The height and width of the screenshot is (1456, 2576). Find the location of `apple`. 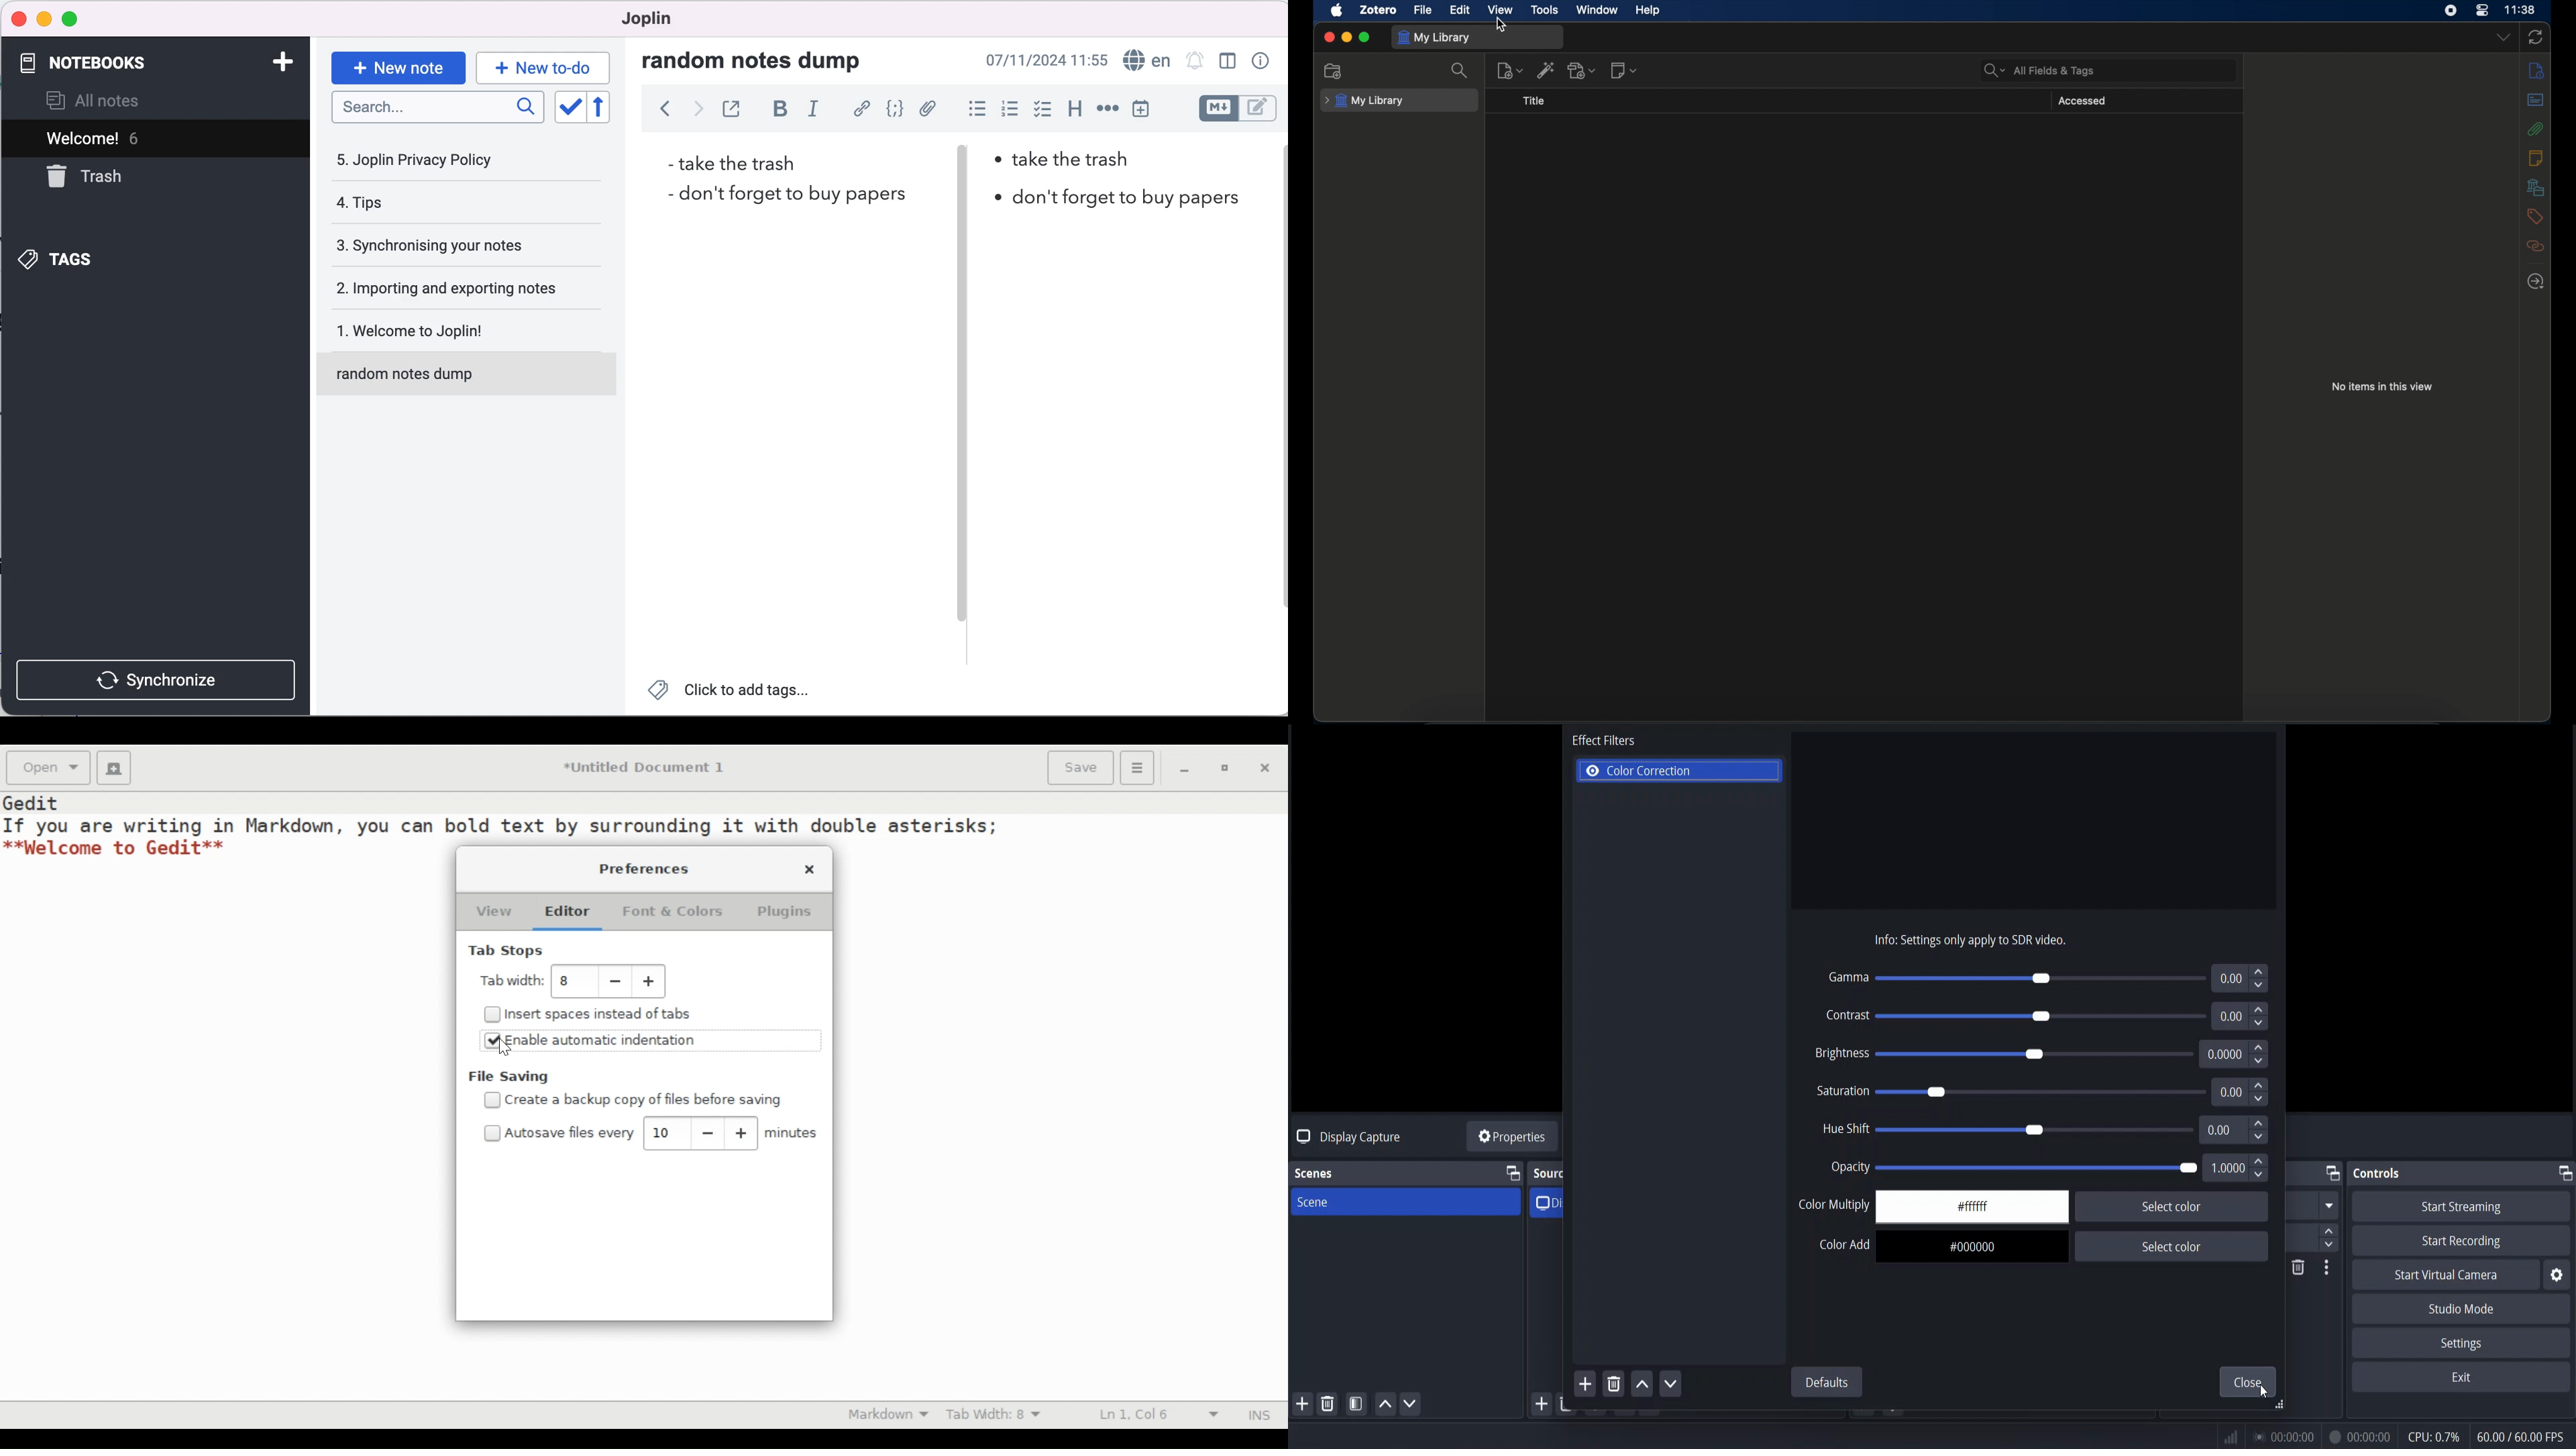

apple is located at coordinates (1336, 11).